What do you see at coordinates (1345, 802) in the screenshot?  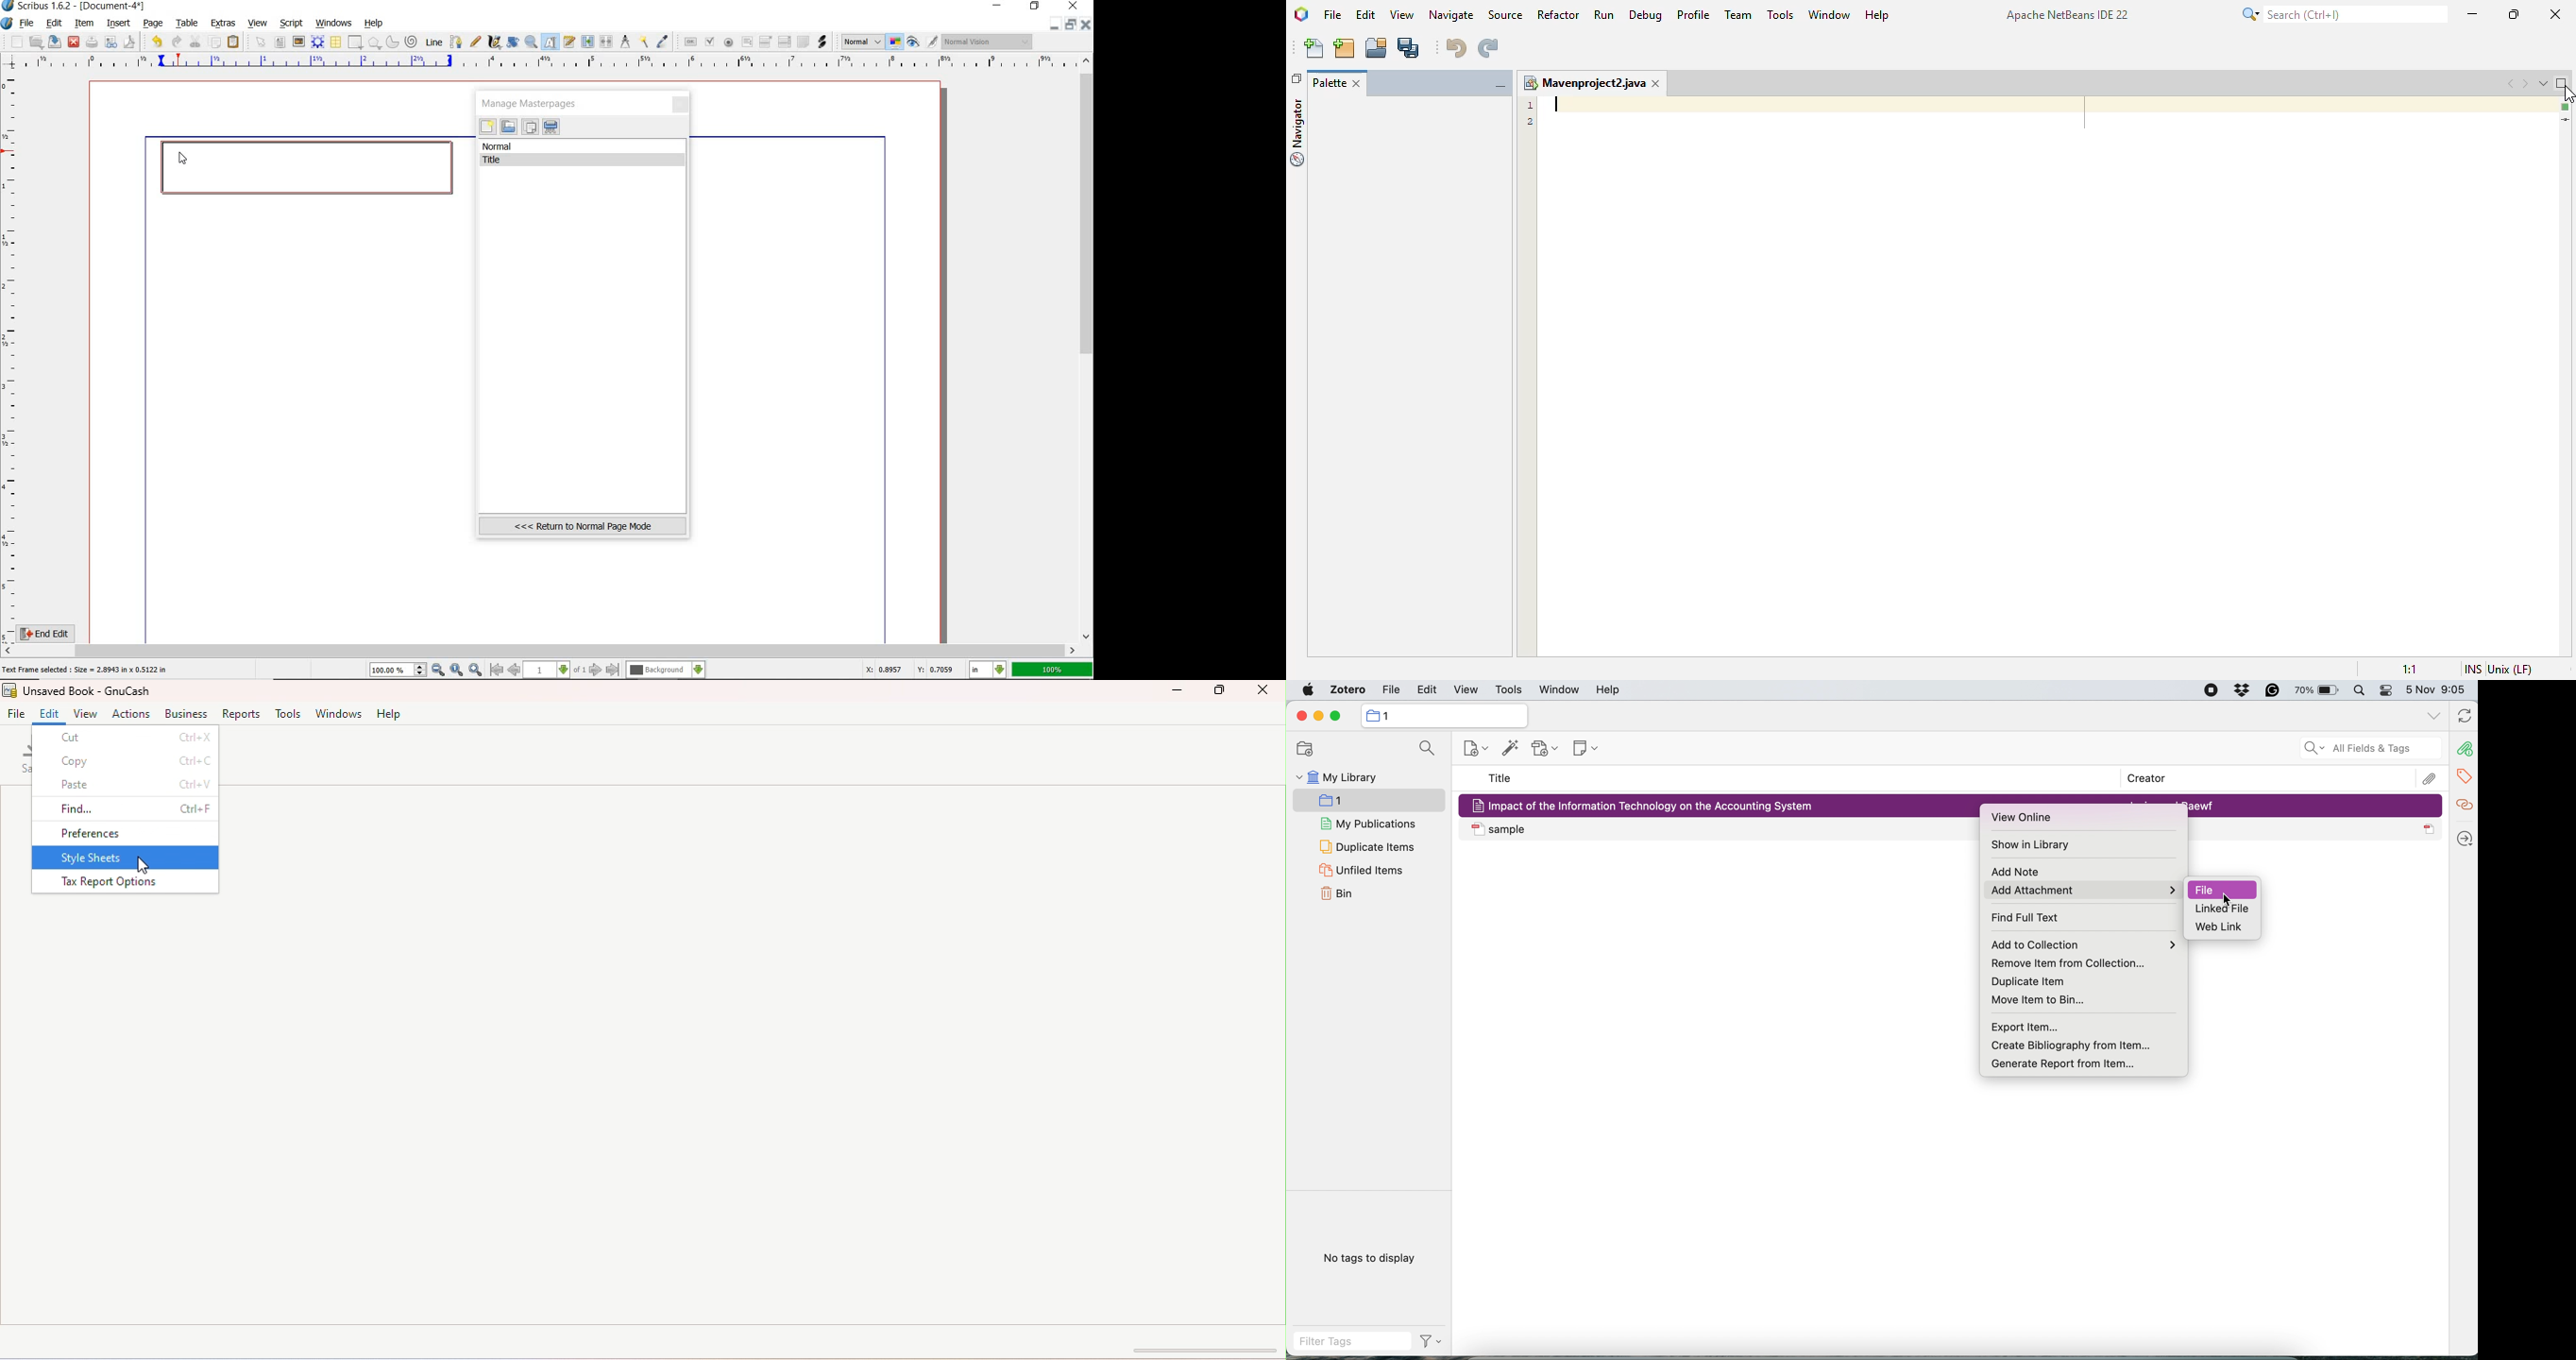 I see `1` at bounding box center [1345, 802].